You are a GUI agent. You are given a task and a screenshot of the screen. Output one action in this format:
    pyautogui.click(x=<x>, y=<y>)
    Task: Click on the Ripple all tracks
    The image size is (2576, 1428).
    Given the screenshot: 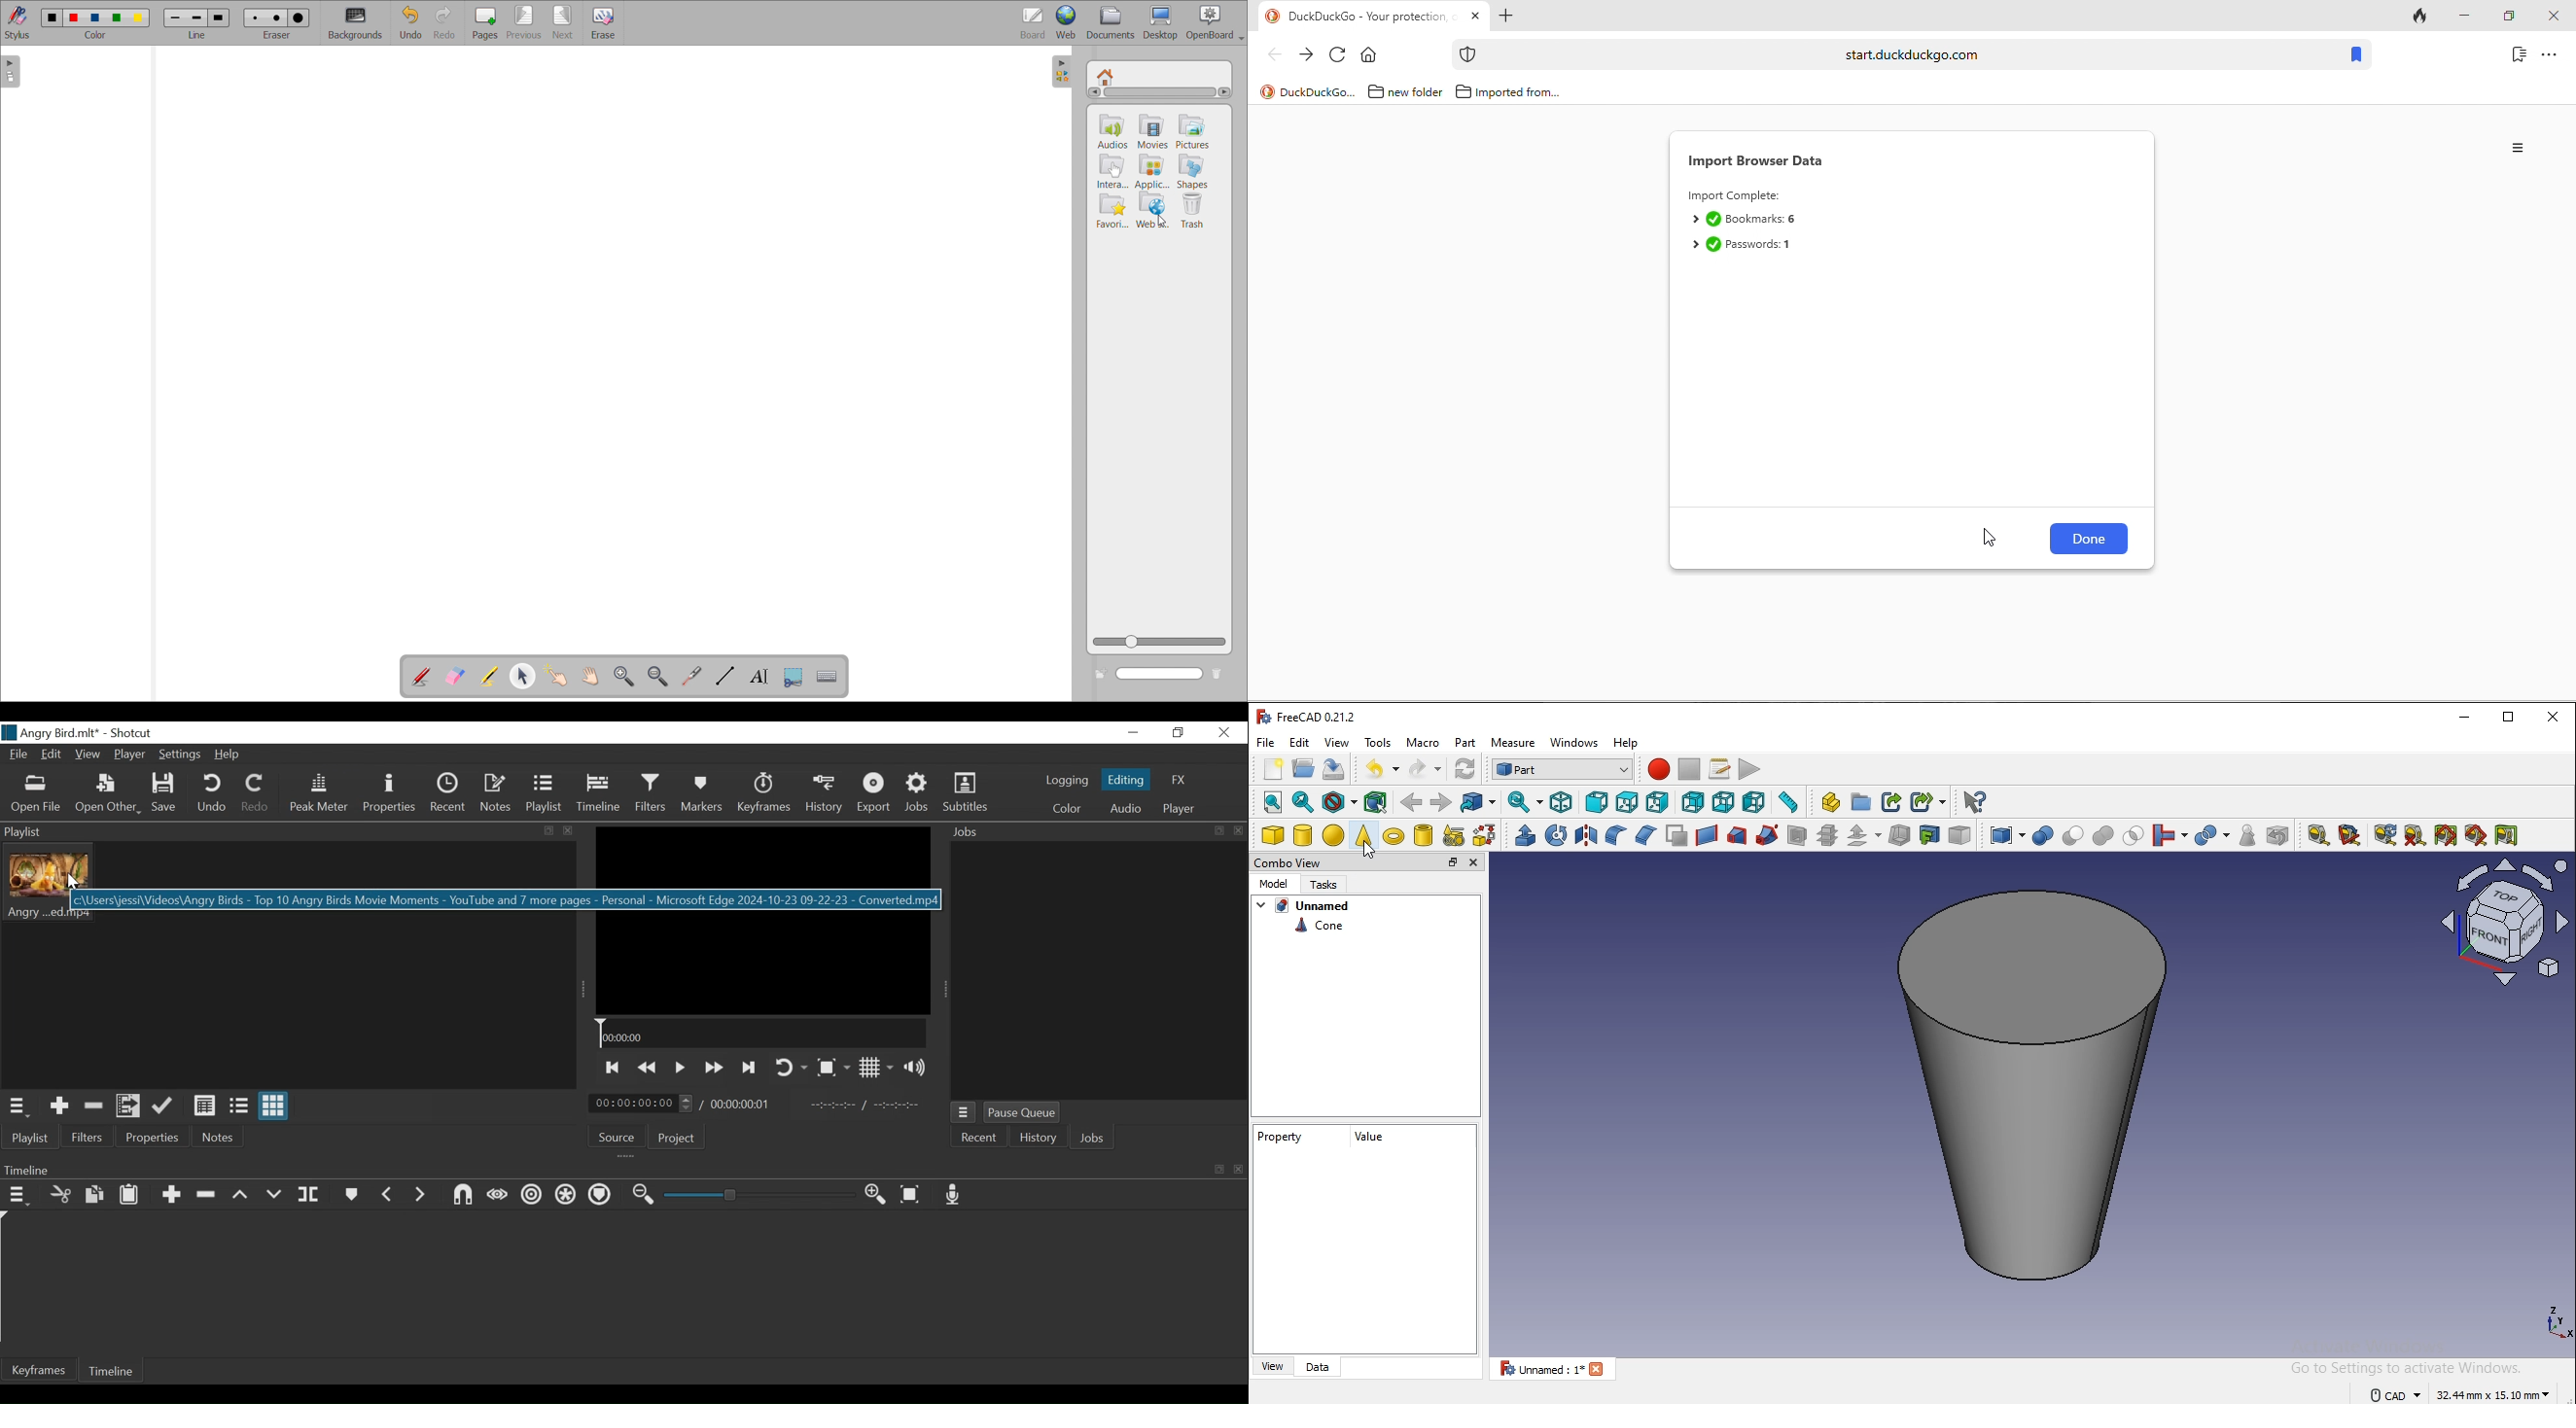 What is the action you would take?
    pyautogui.click(x=564, y=1196)
    